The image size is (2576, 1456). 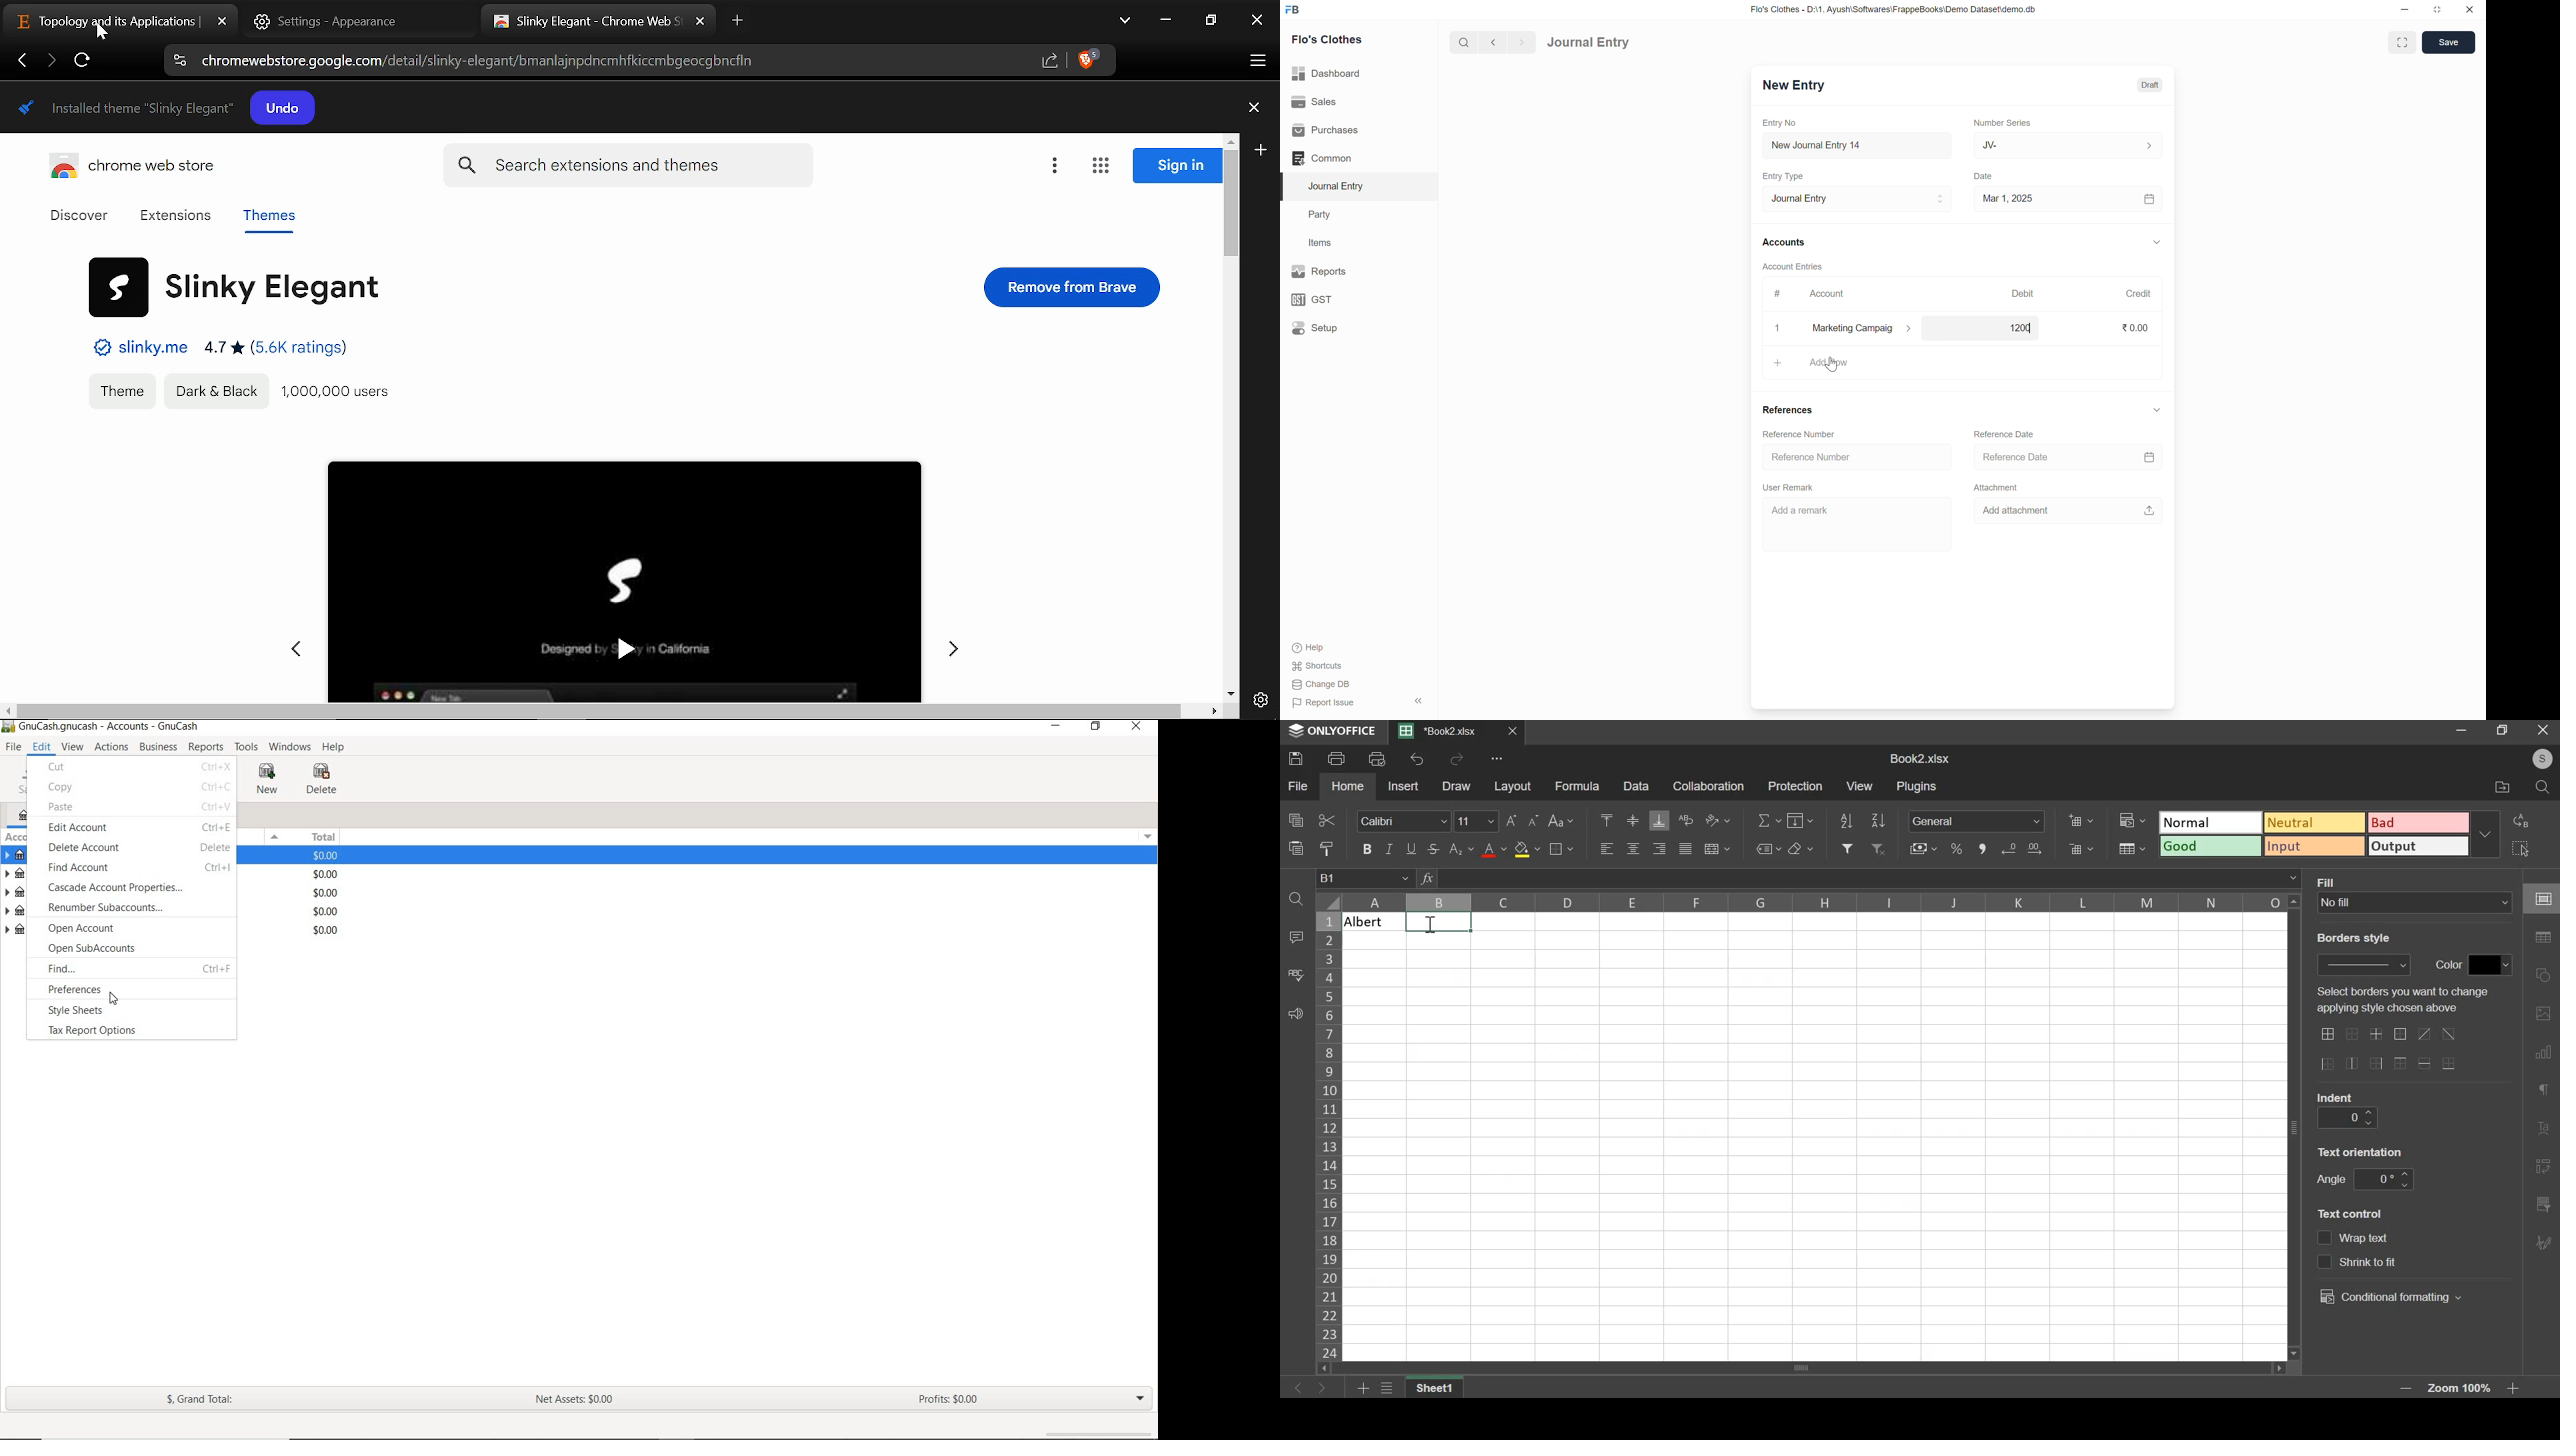 I want to click on Shortcuts, so click(x=1321, y=666).